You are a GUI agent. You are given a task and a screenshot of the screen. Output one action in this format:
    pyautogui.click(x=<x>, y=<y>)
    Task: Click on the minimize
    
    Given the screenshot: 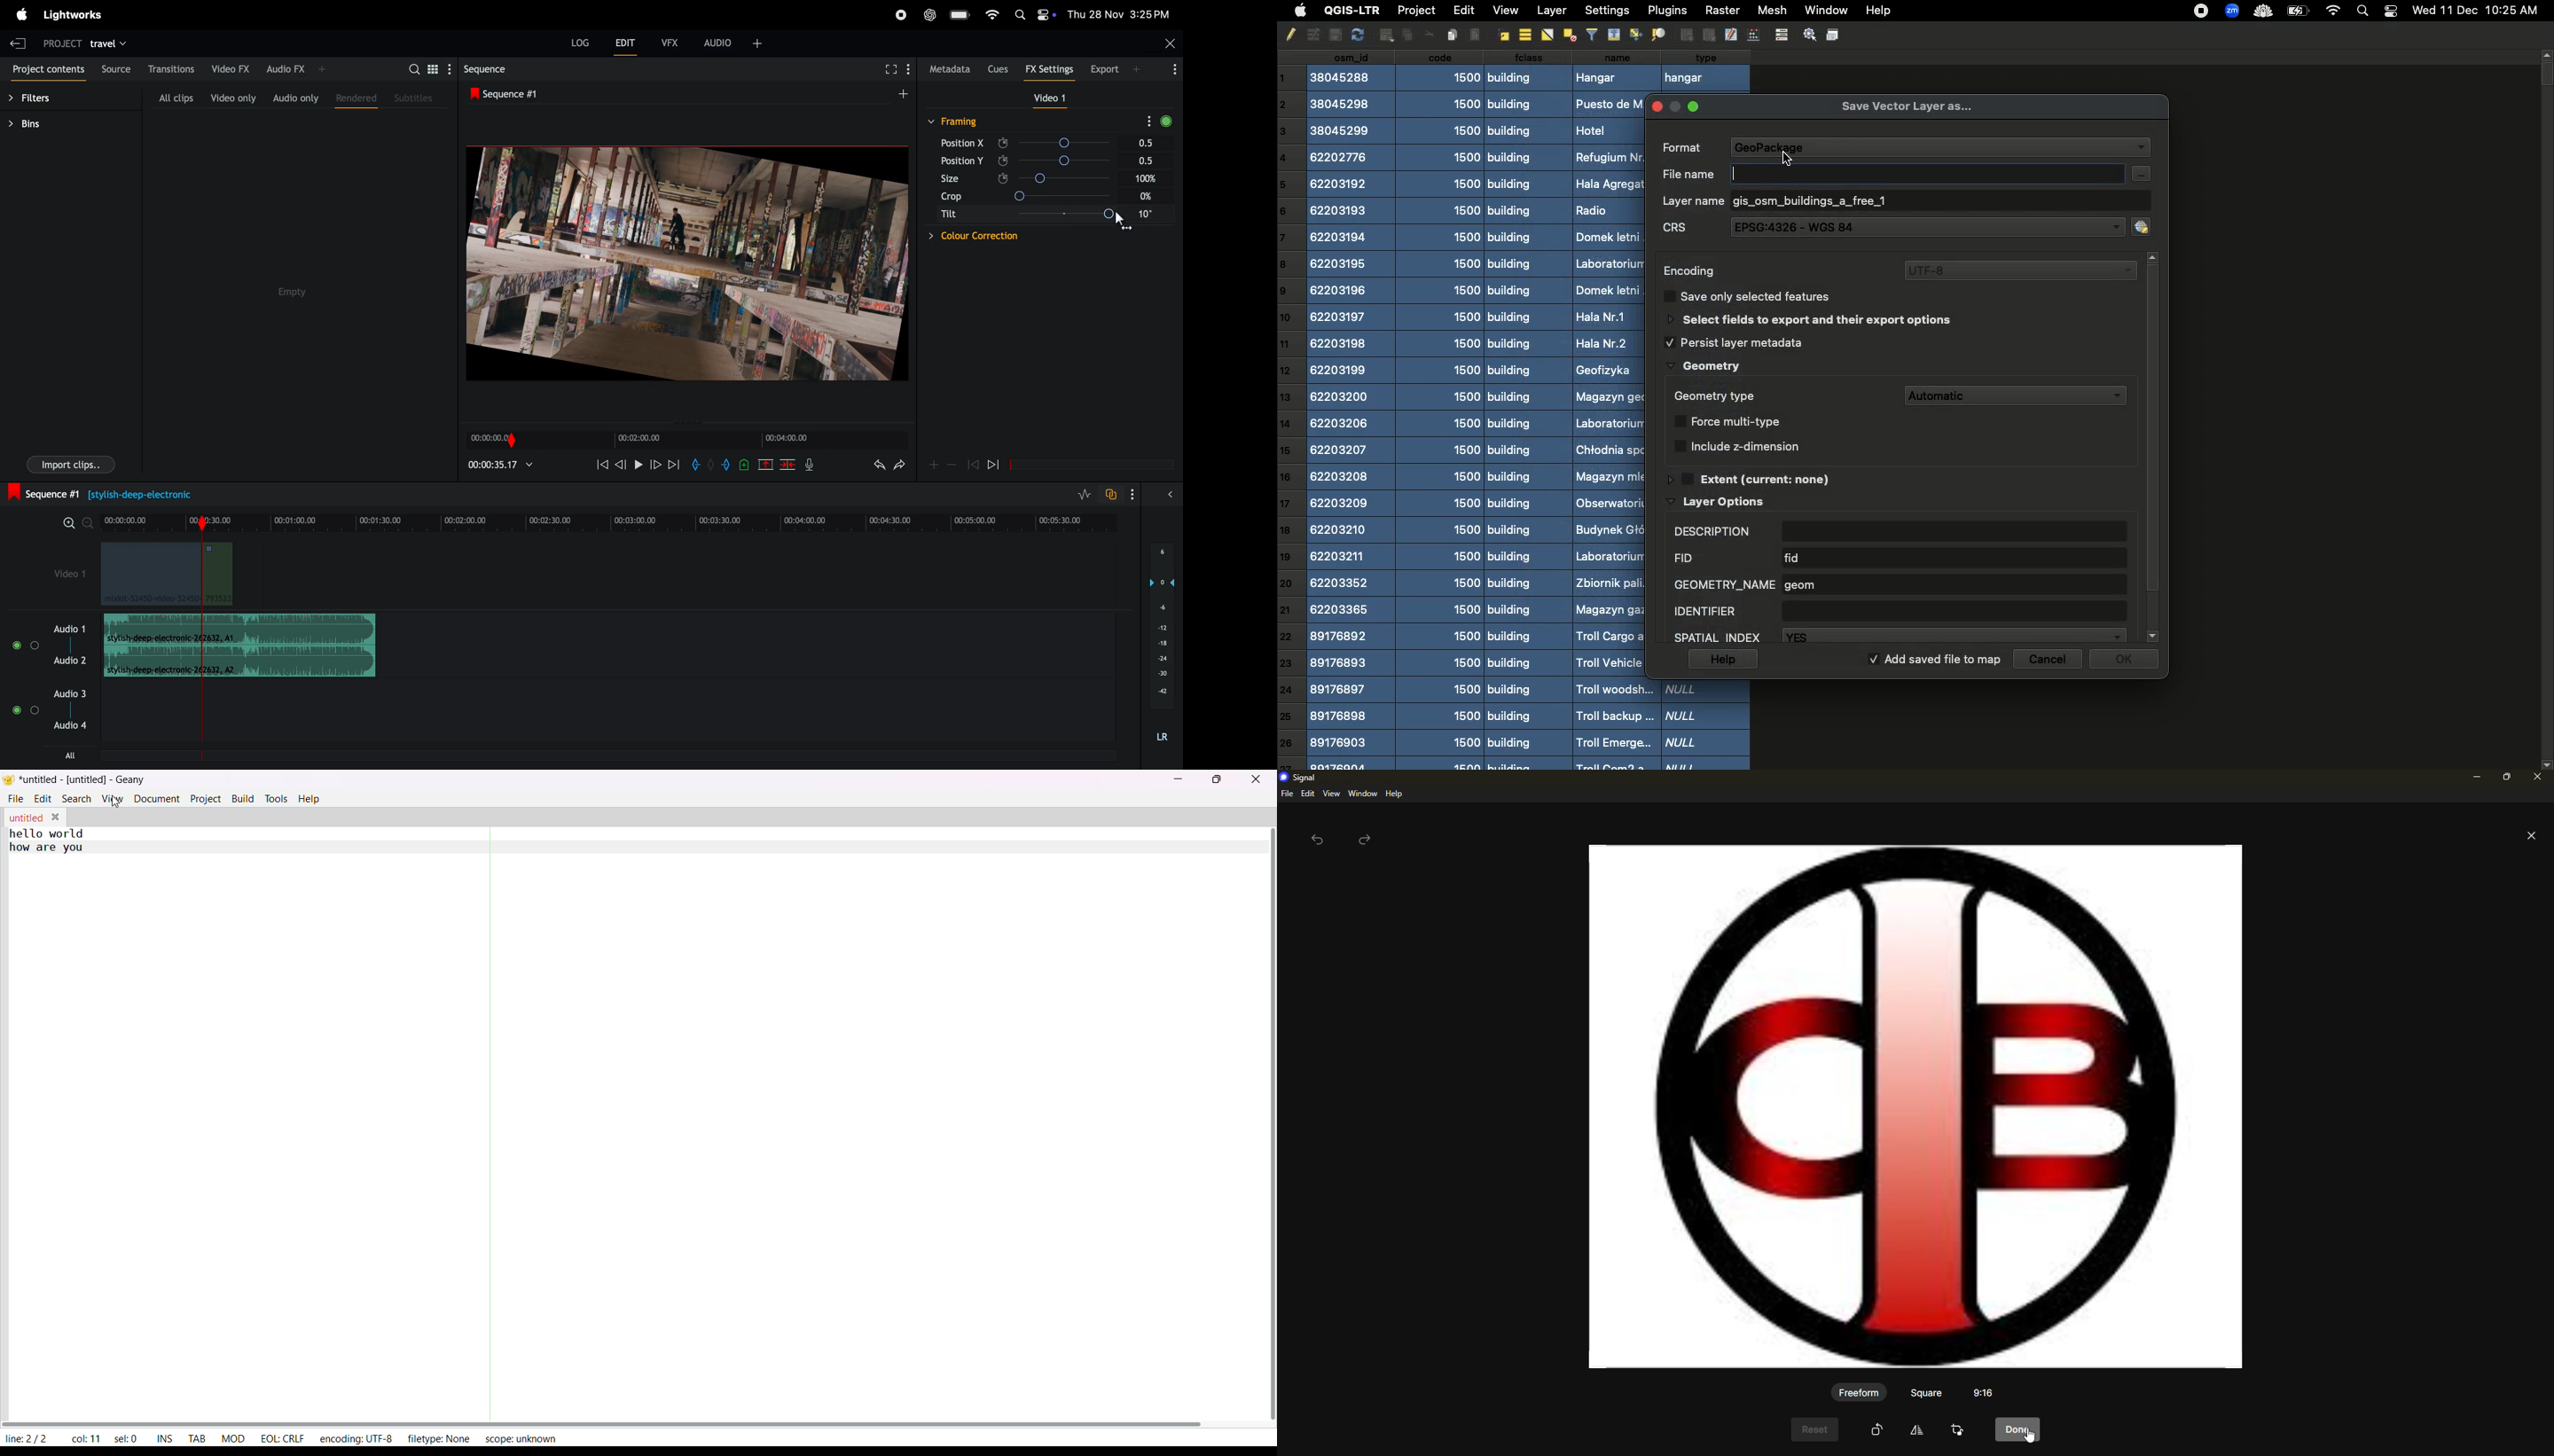 What is the action you would take?
    pyautogui.click(x=1677, y=114)
    